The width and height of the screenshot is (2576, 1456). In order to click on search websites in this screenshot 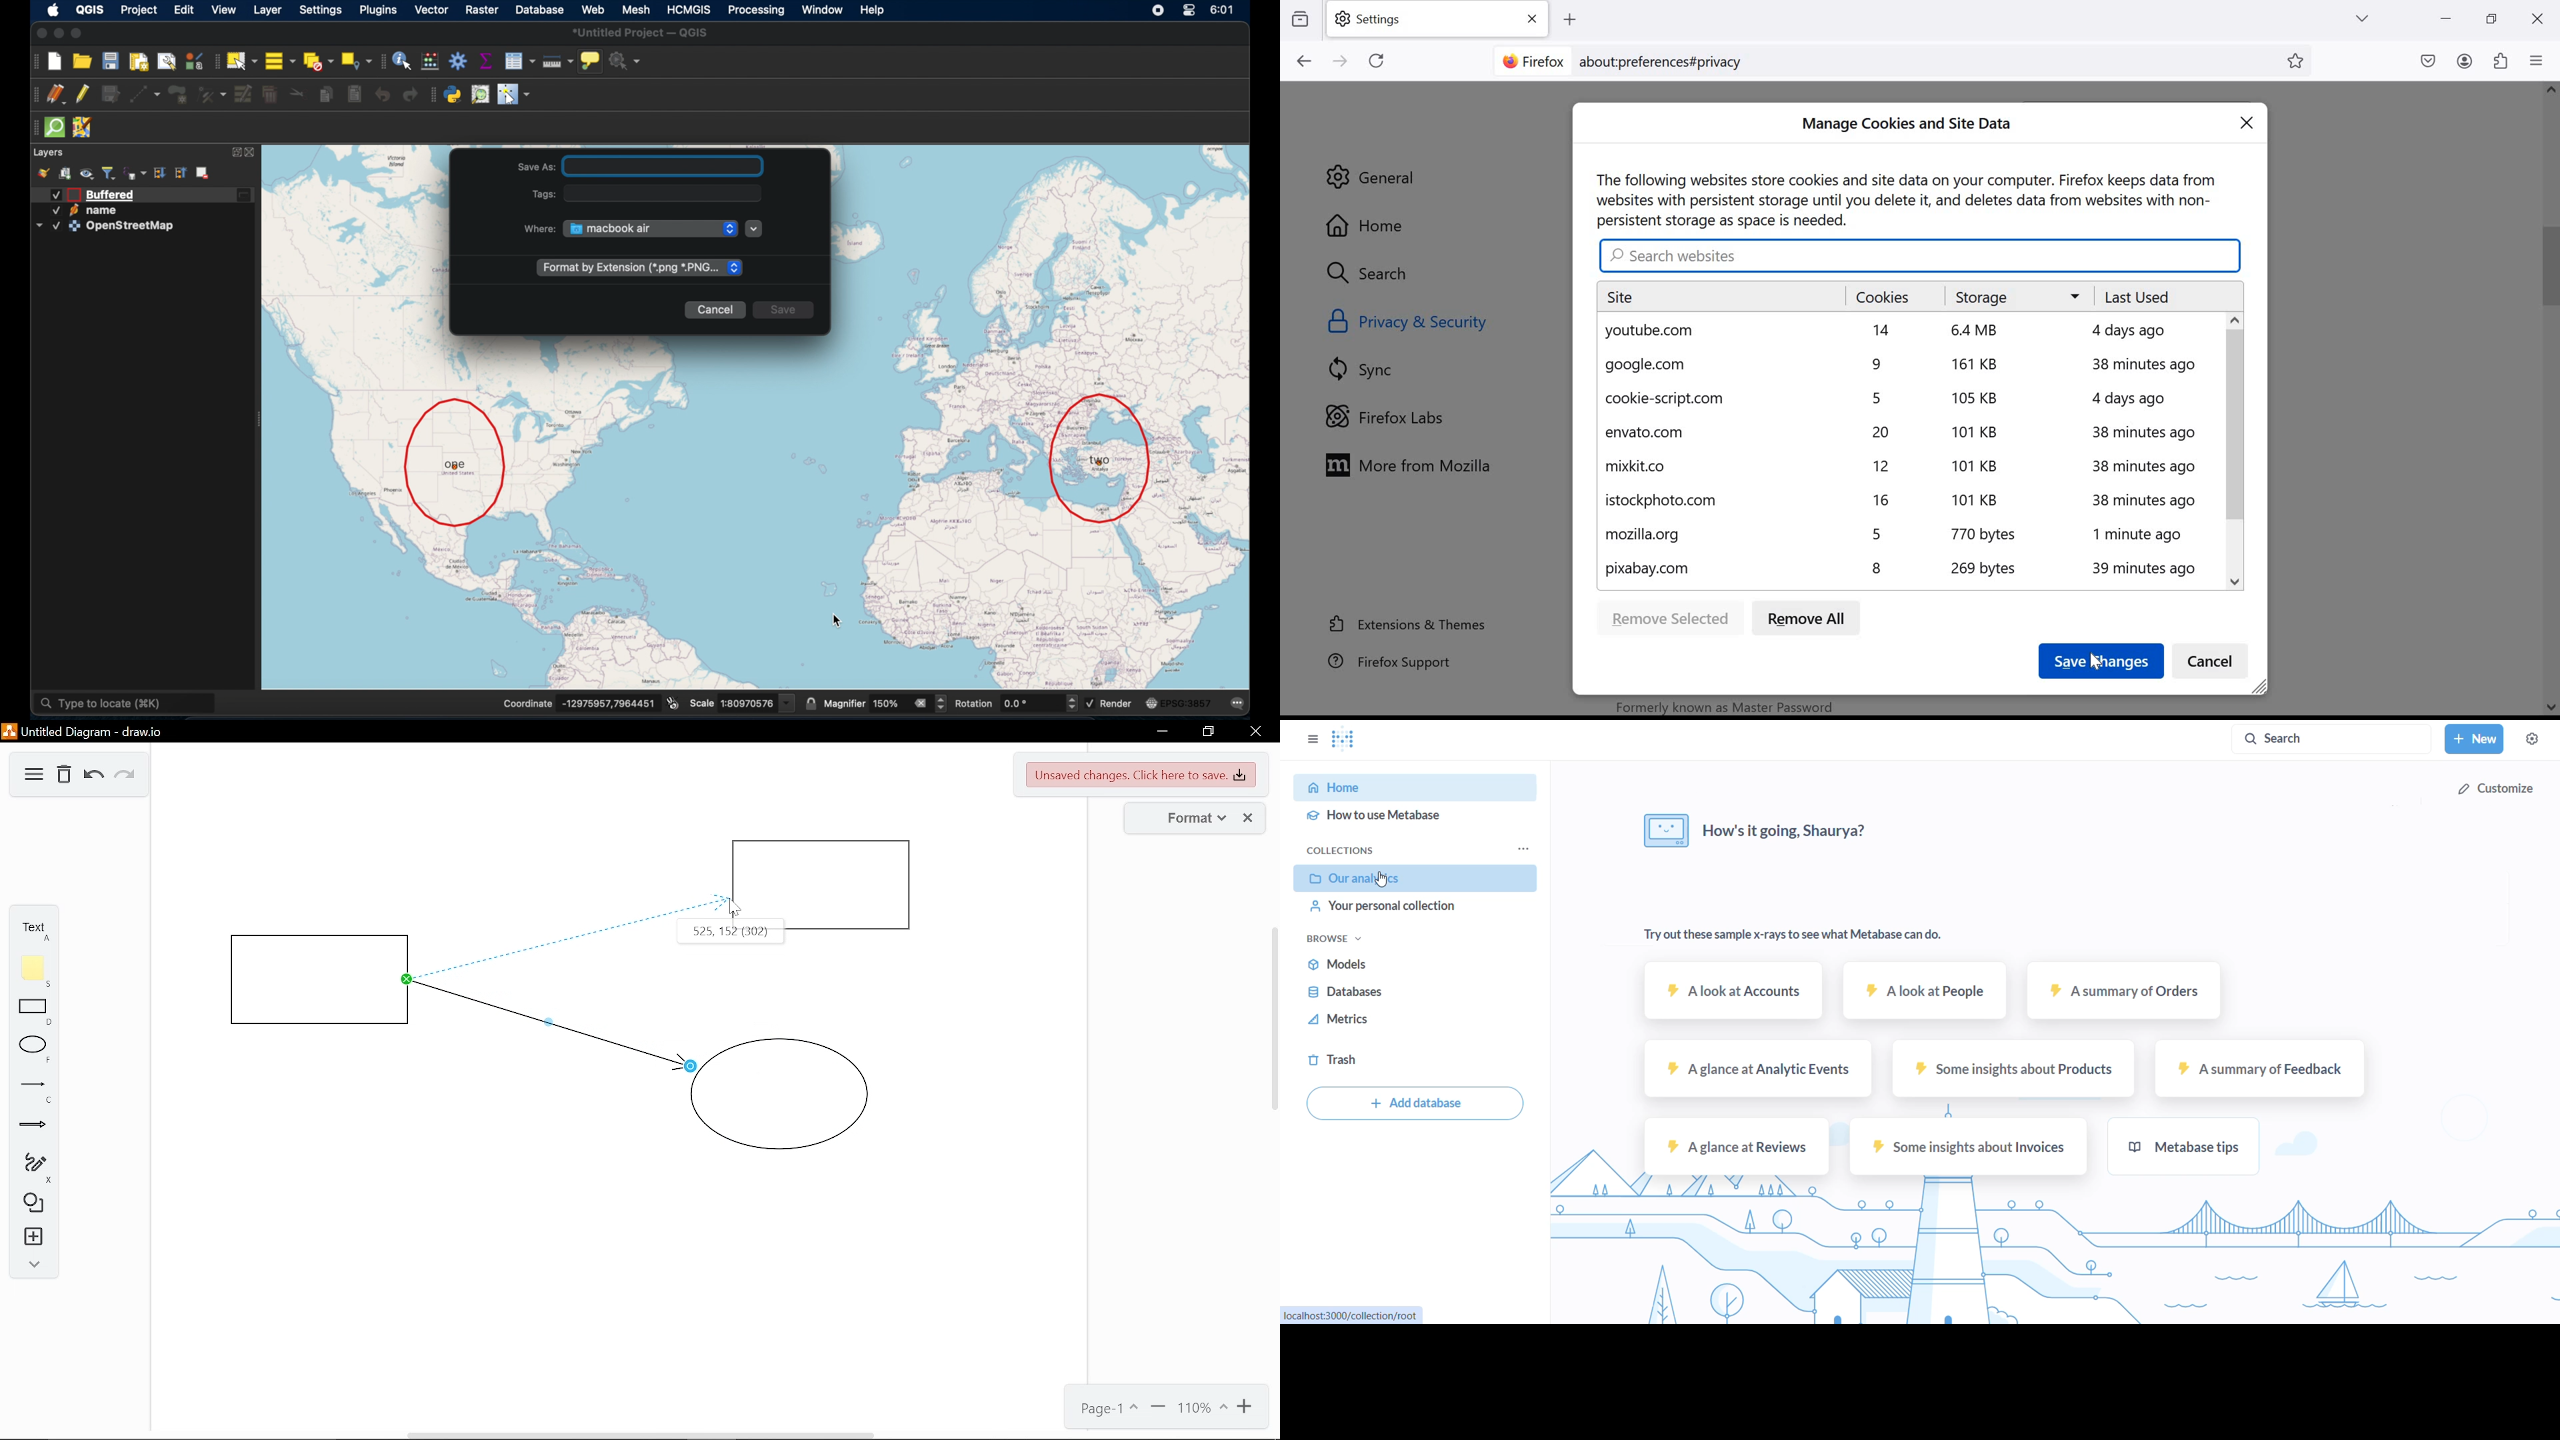, I will do `click(1920, 254)`.